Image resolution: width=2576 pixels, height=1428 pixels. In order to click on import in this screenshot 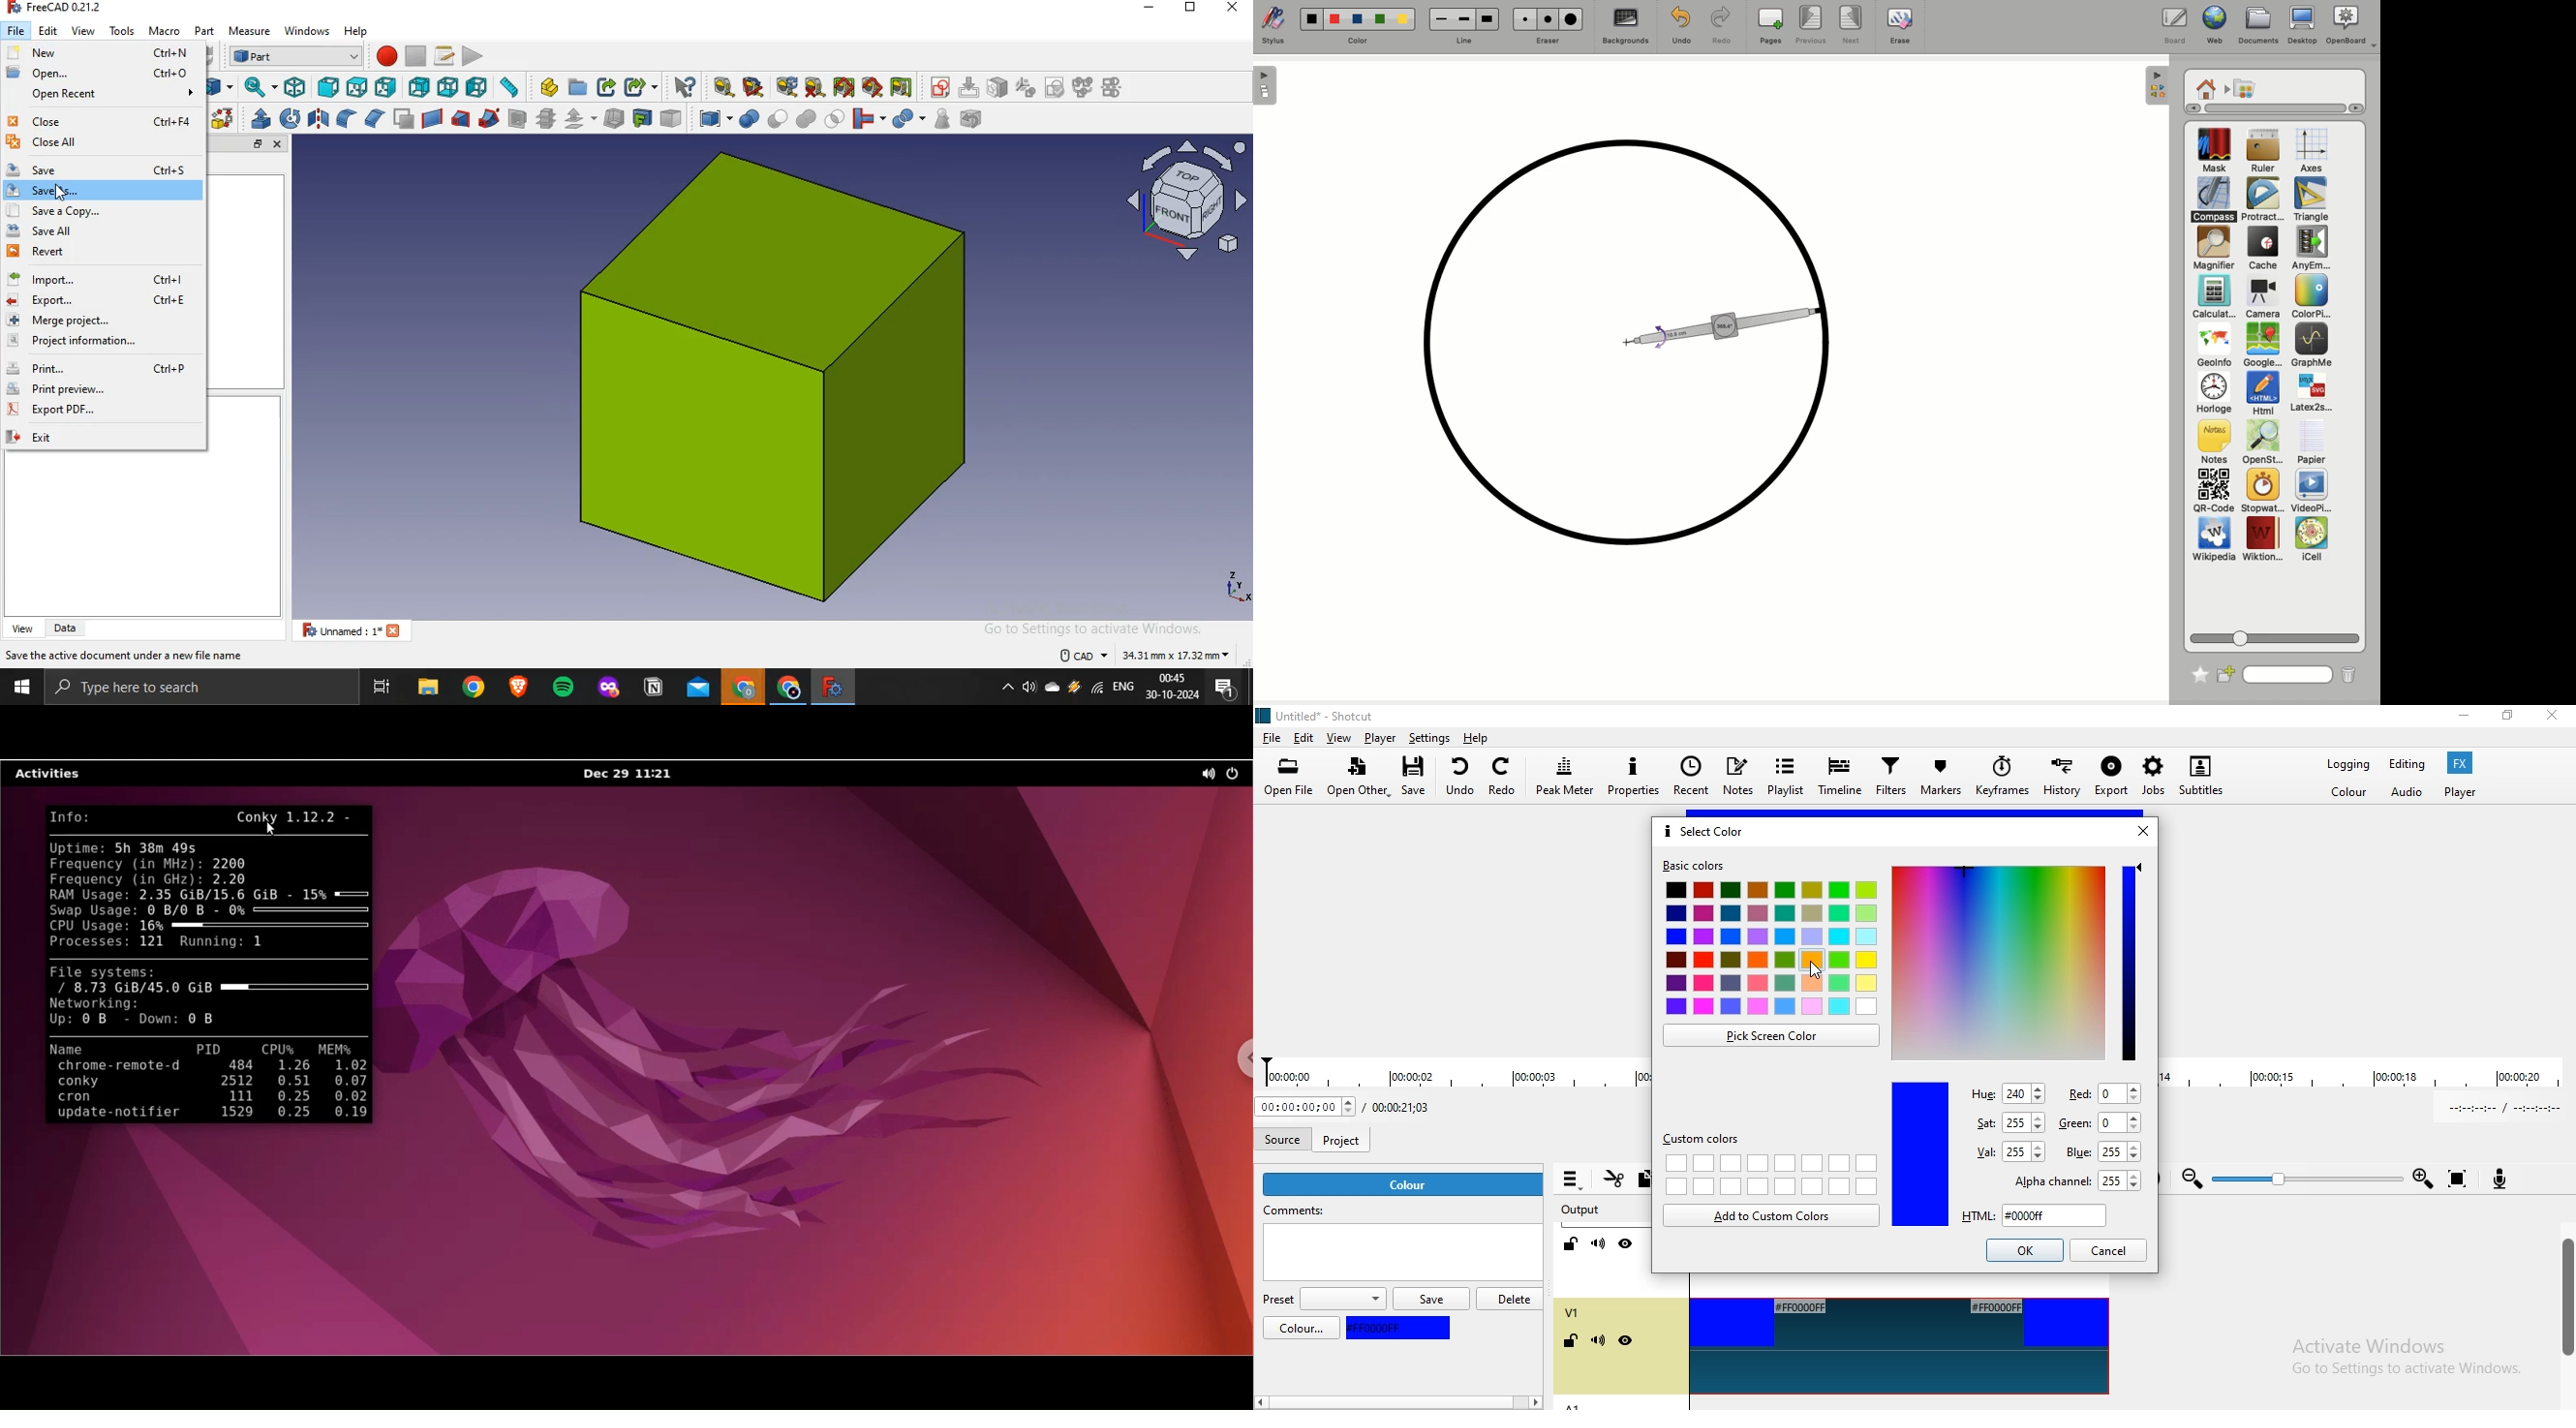, I will do `click(98, 278)`.